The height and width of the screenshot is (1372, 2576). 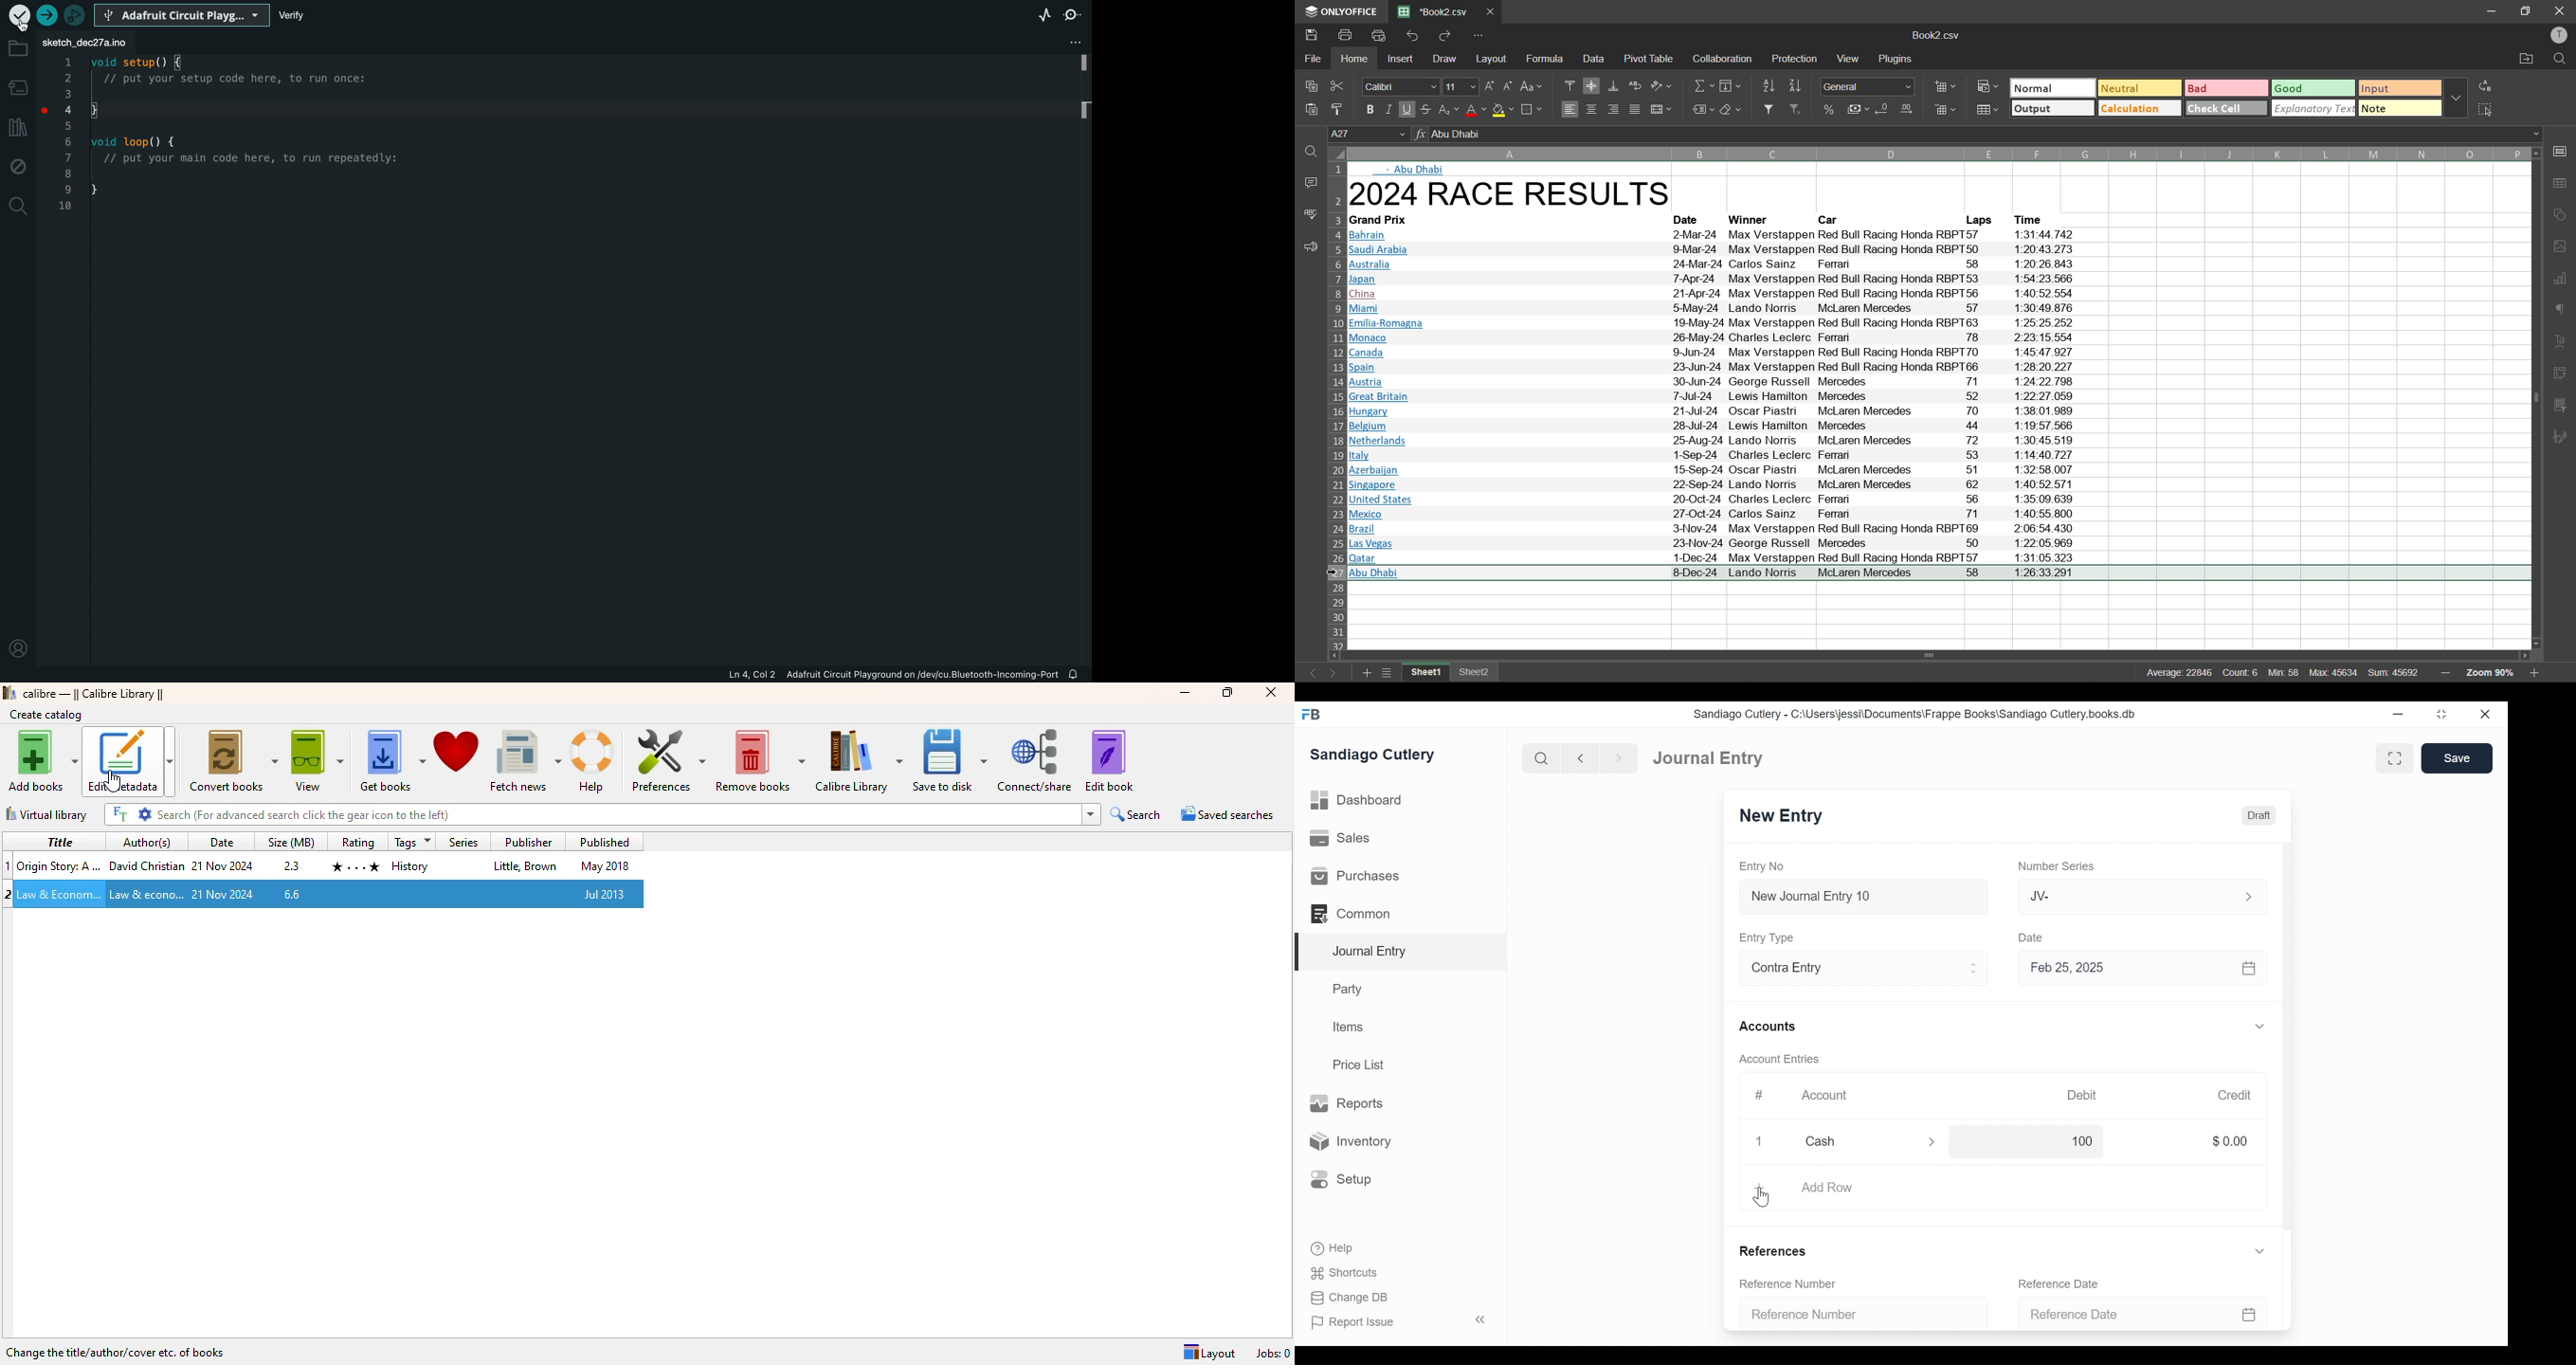 I want to click on Entry Type, so click(x=1770, y=937).